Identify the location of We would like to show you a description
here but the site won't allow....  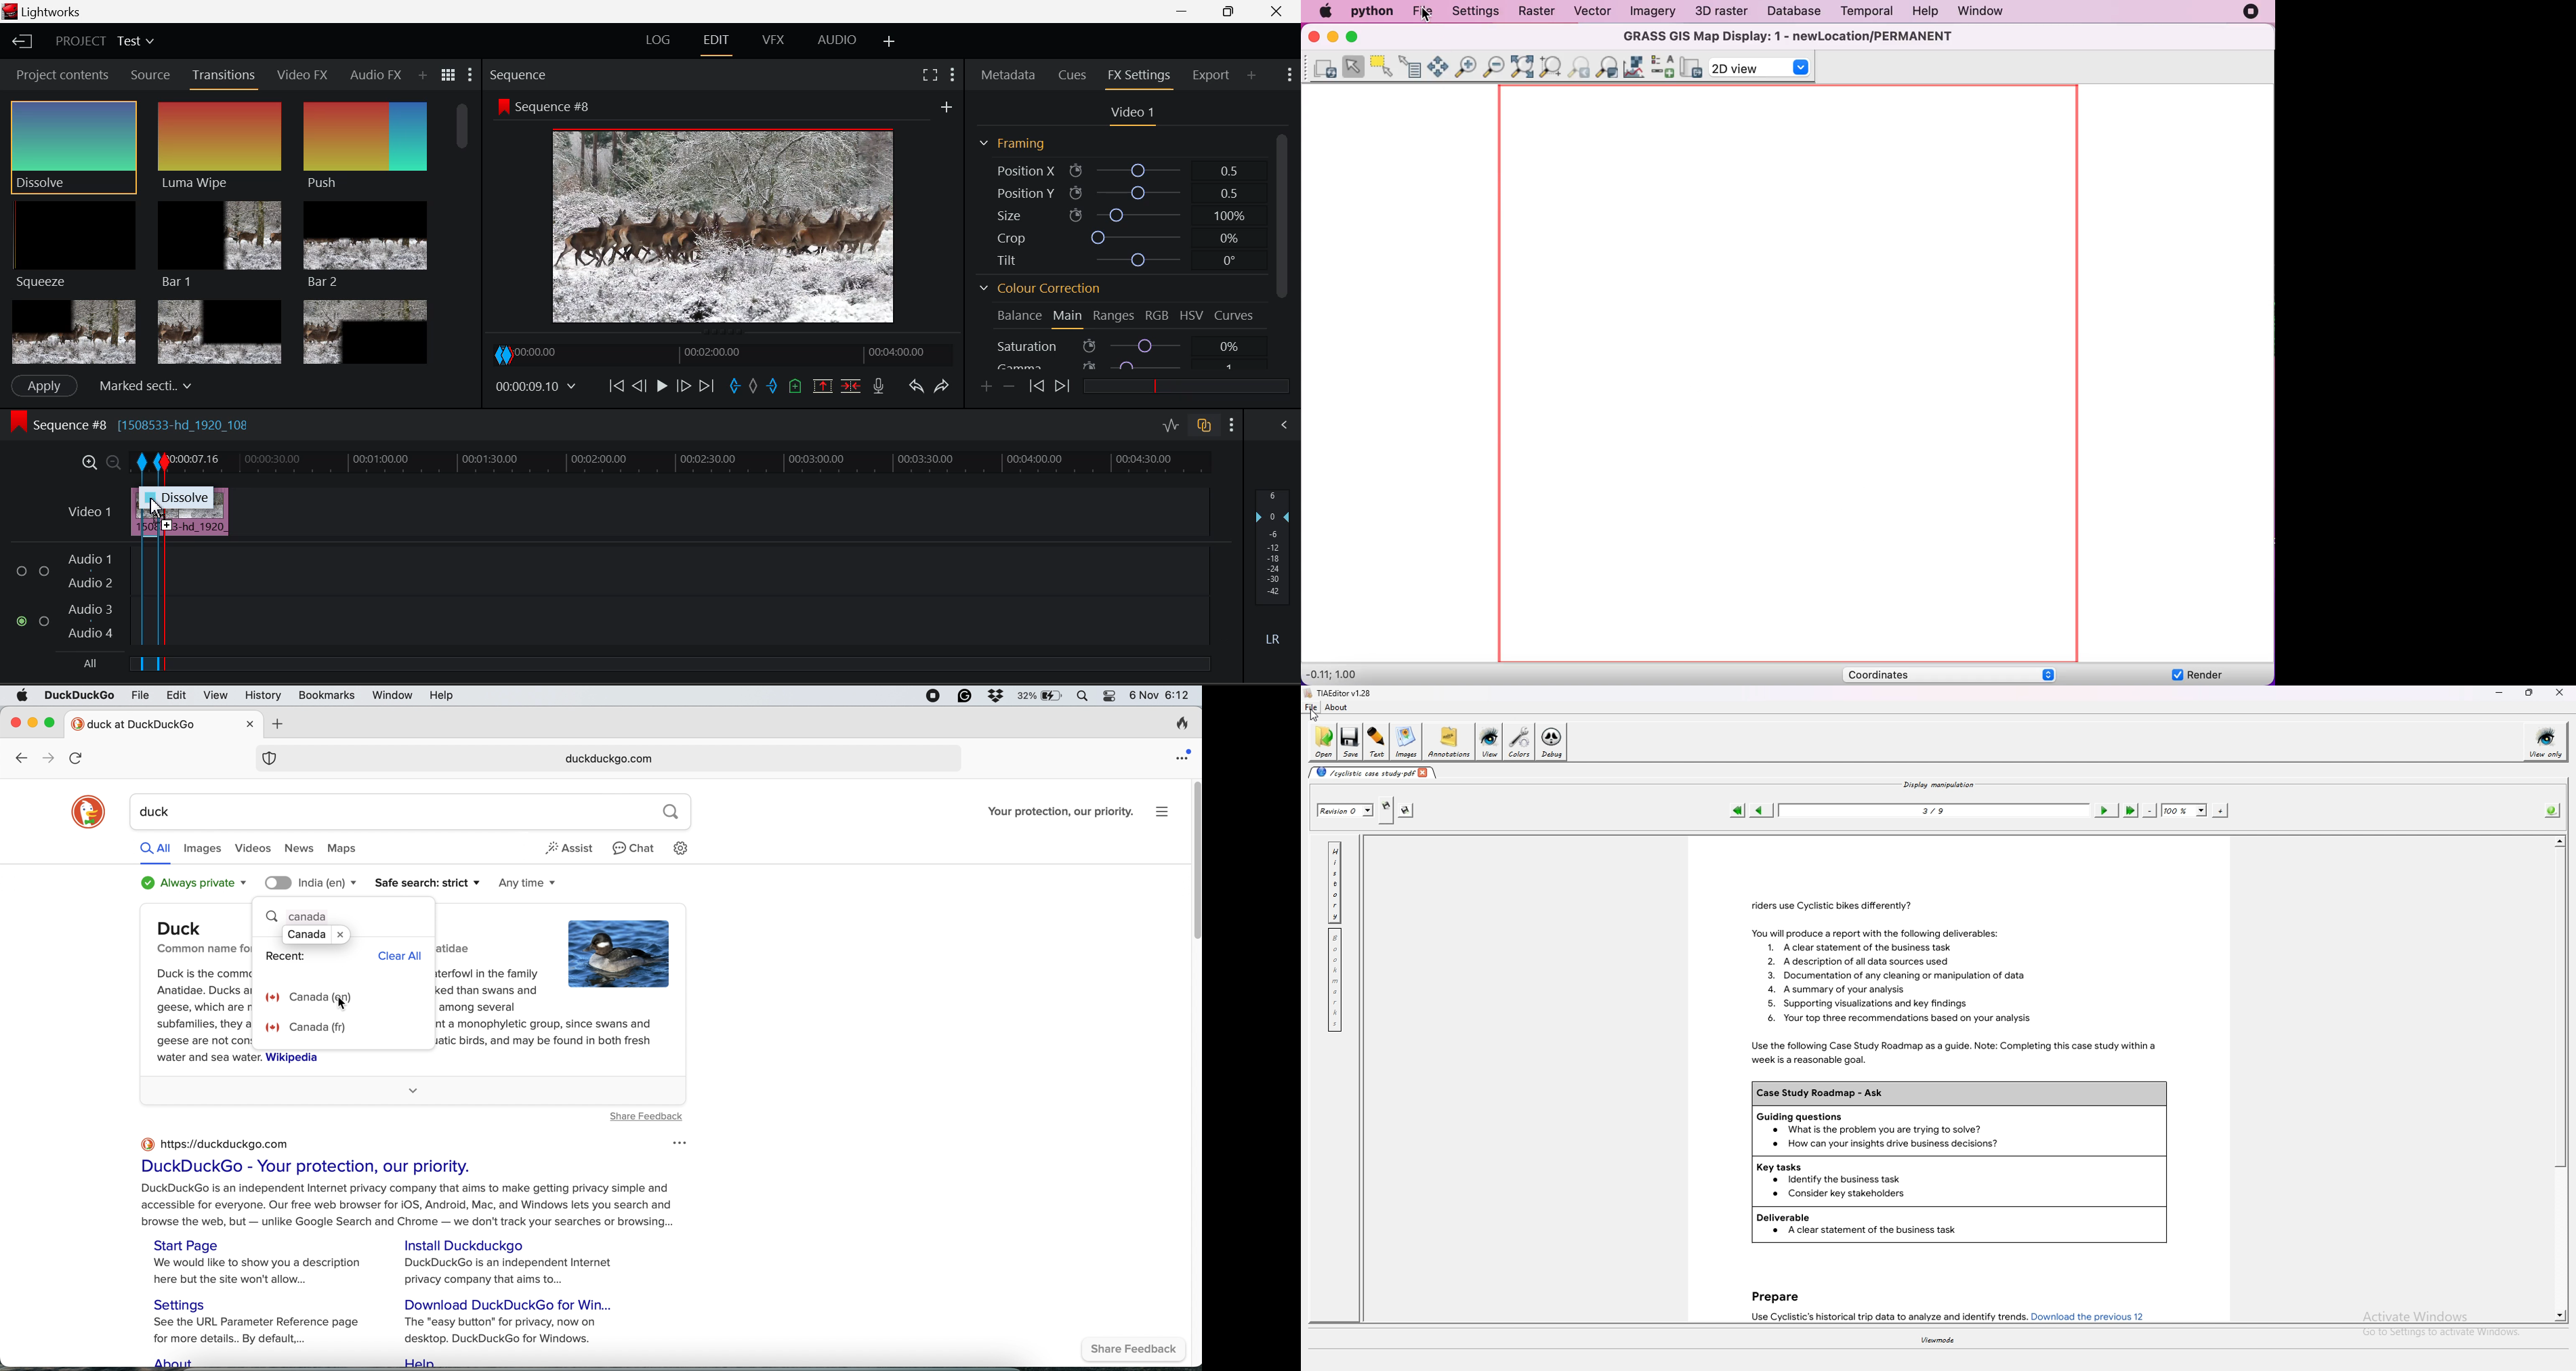
(262, 1272).